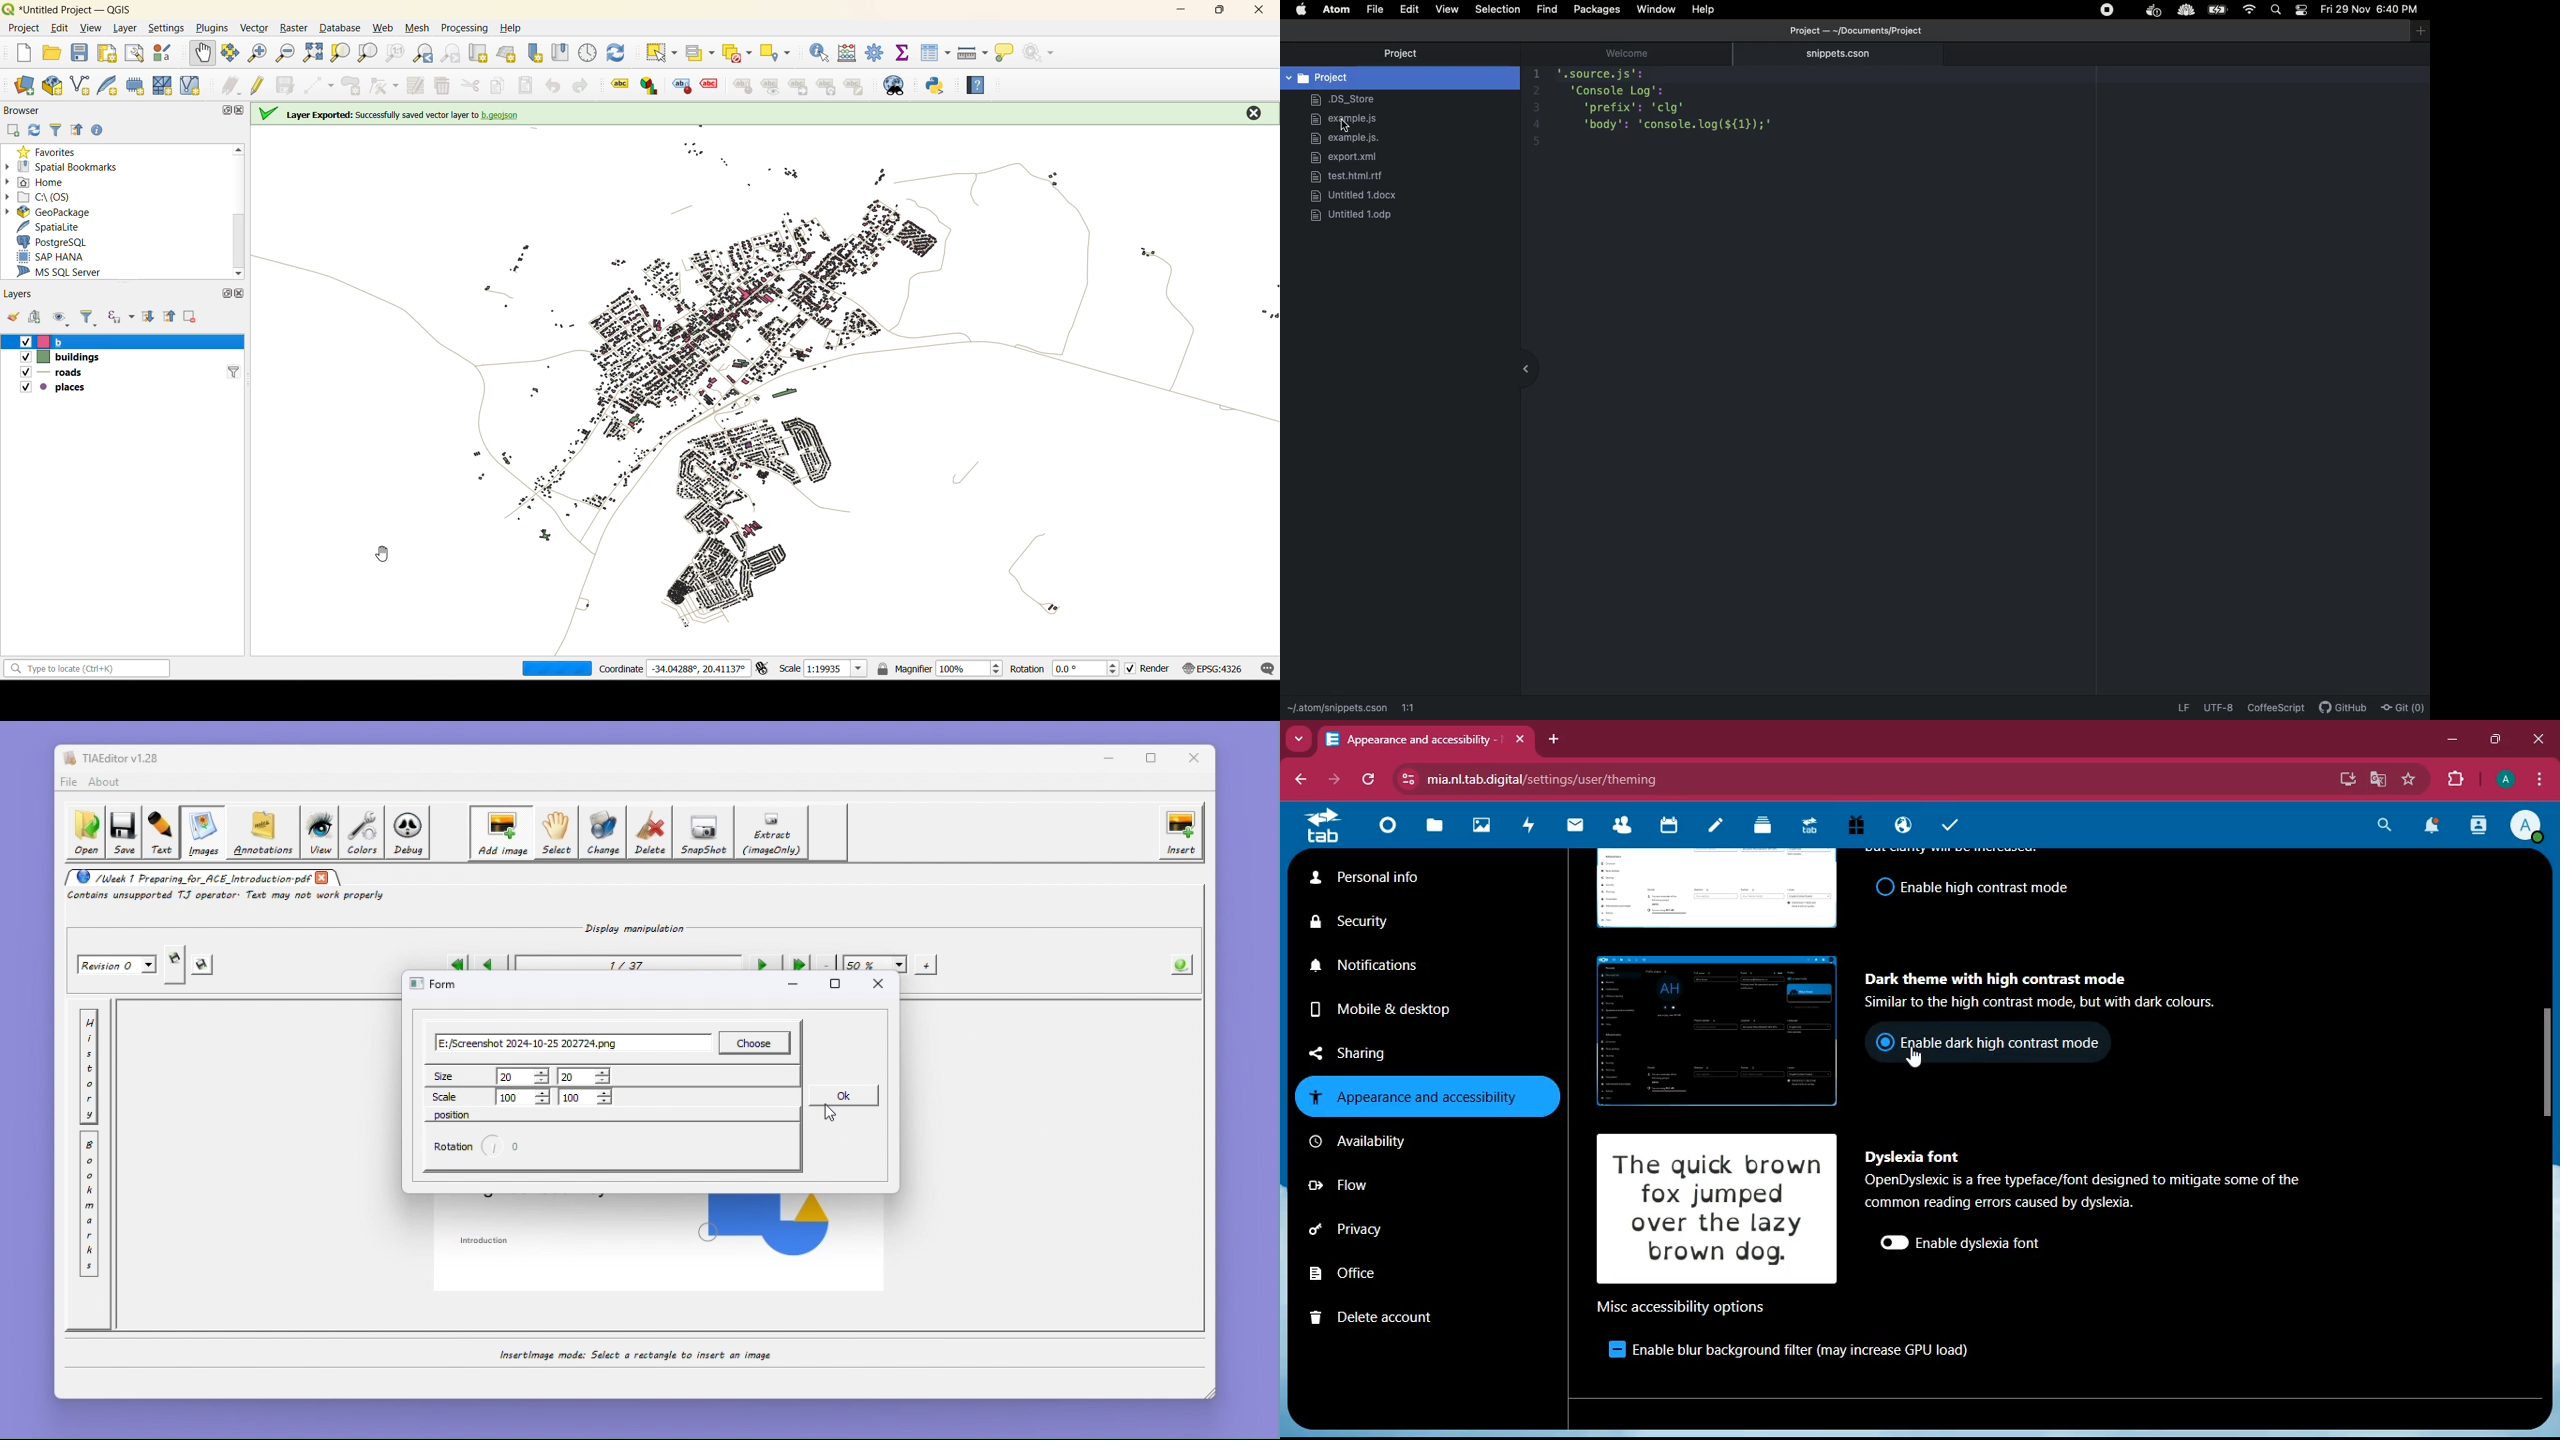 The image size is (2576, 1456). What do you see at coordinates (1259, 11) in the screenshot?
I see `close` at bounding box center [1259, 11].